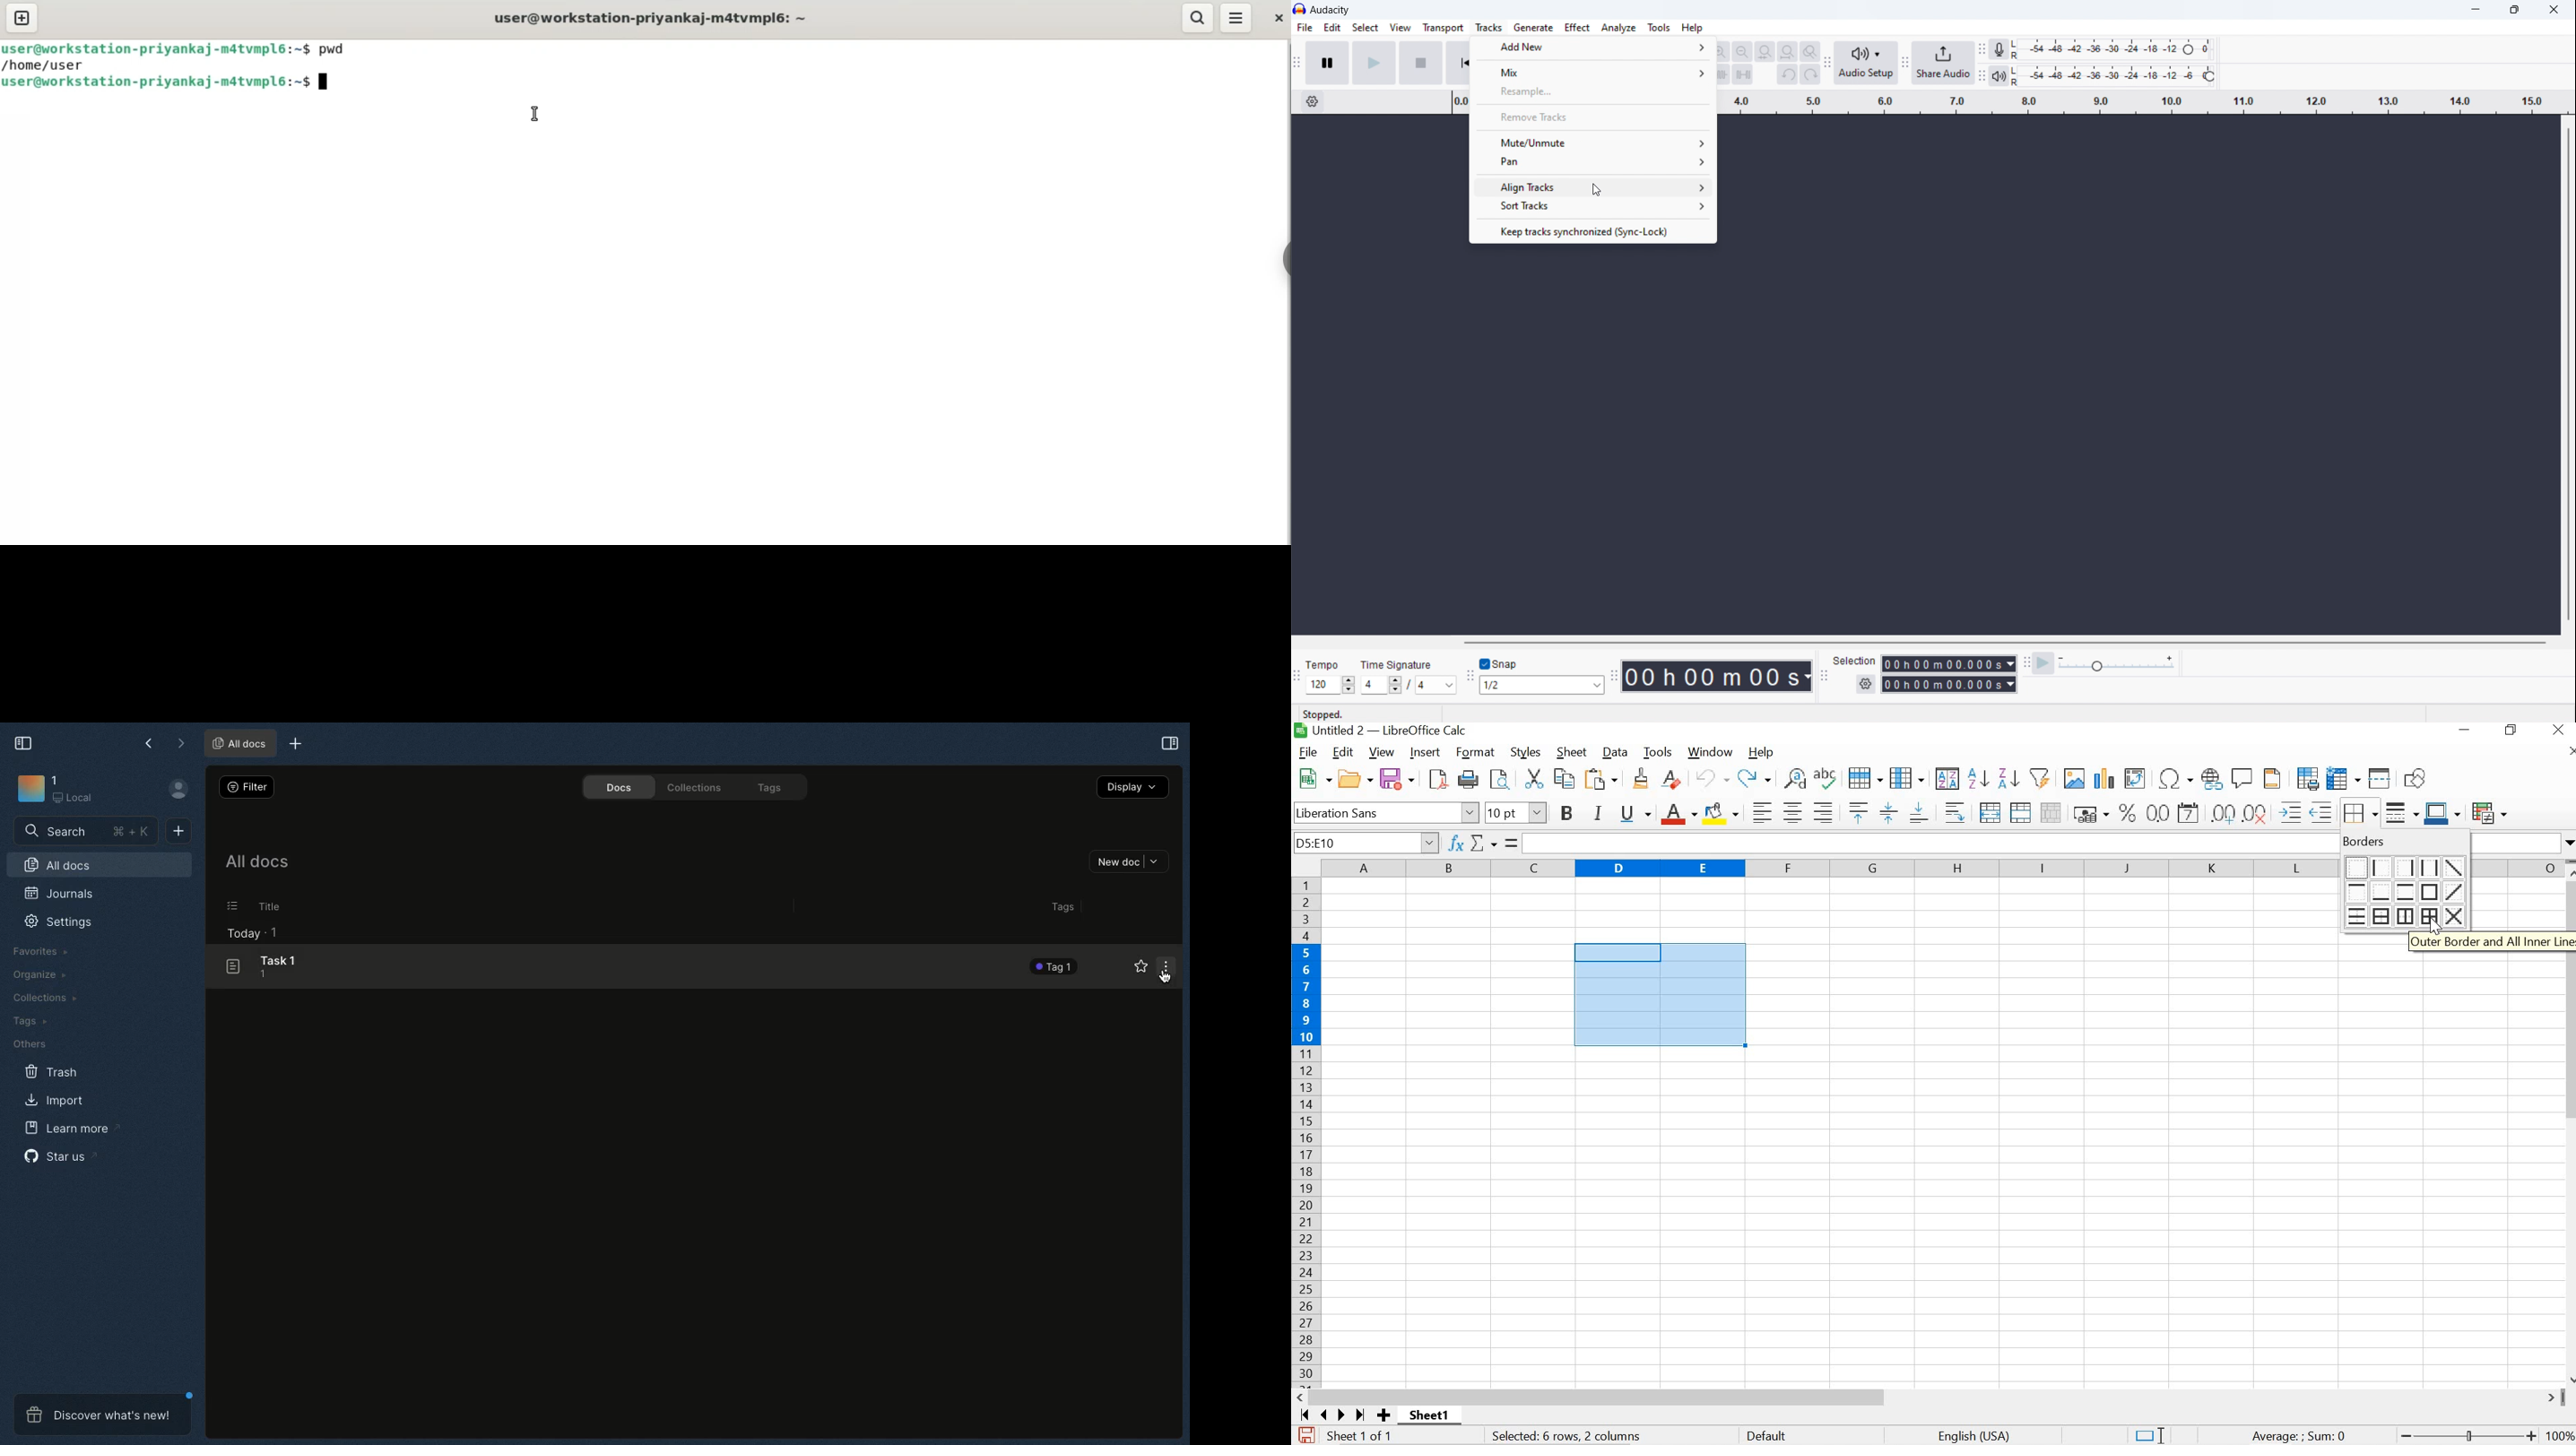 This screenshot has width=2576, height=1456. What do you see at coordinates (1810, 52) in the screenshot?
I see `toggle zoom` at bounding box center [1810, 52].